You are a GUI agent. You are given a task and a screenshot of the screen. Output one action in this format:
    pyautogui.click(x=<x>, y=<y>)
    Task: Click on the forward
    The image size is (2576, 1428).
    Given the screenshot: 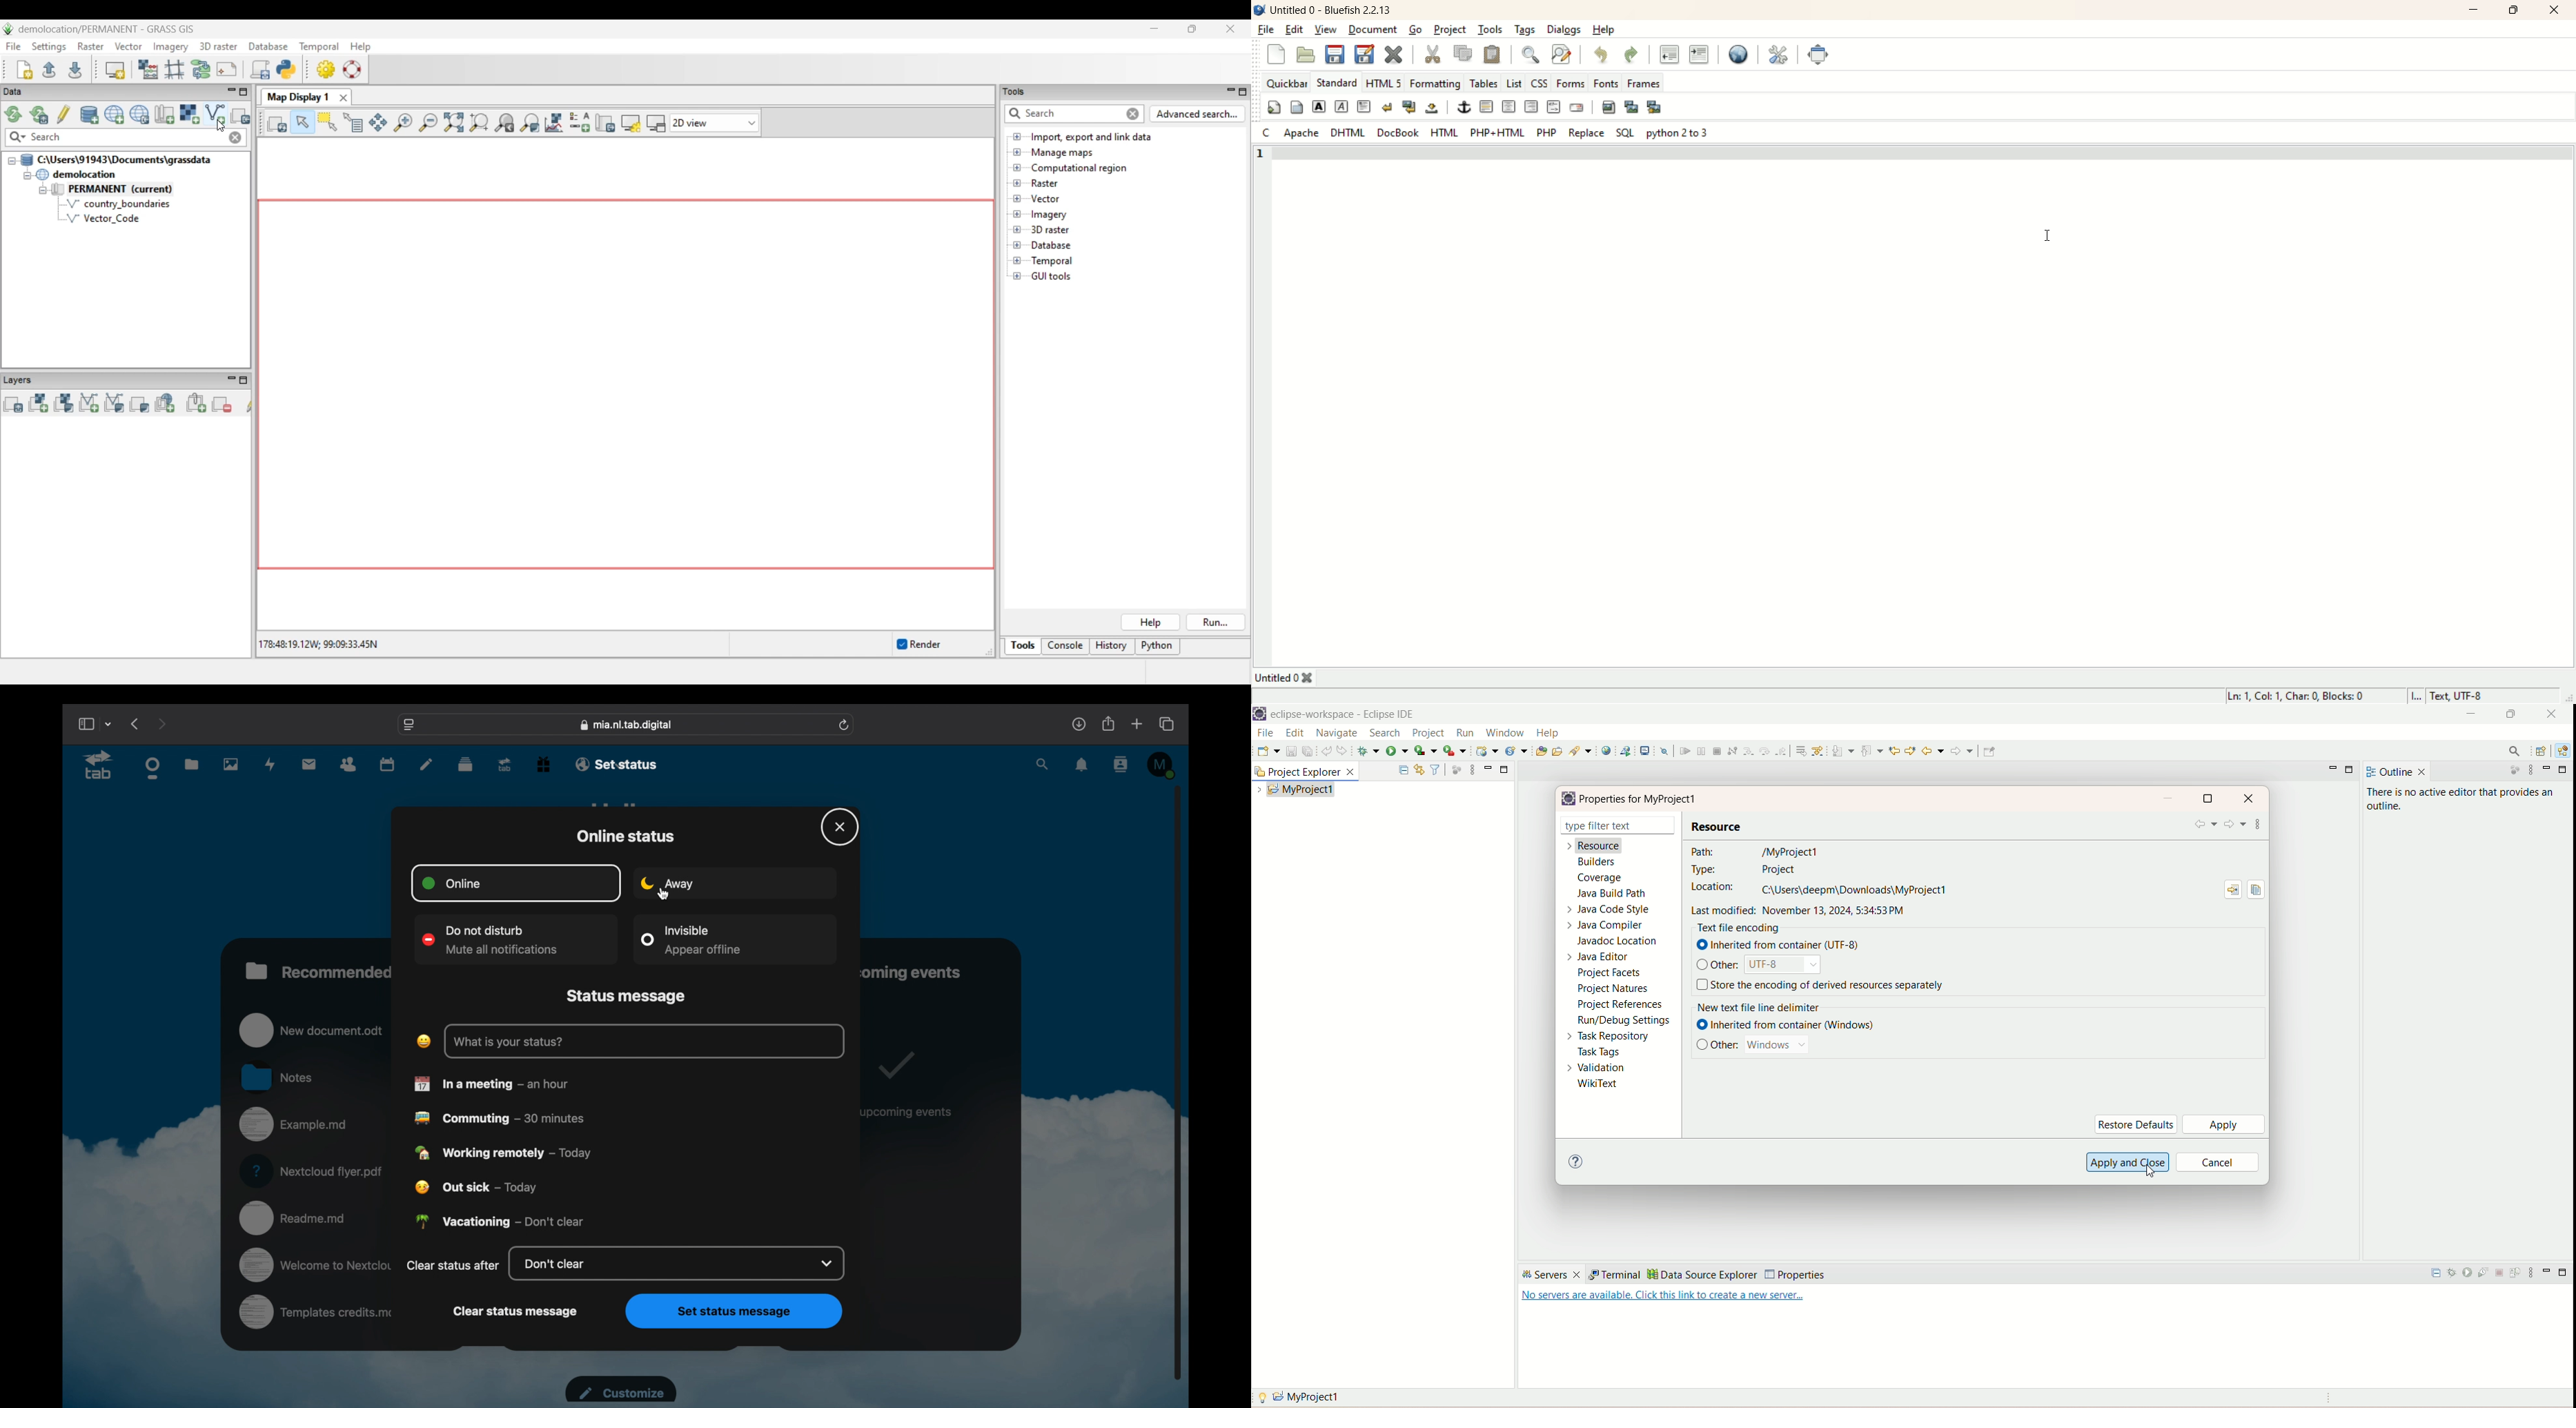 What is the action you would take?
    pyautogui.click(x=1963, y=751)
    